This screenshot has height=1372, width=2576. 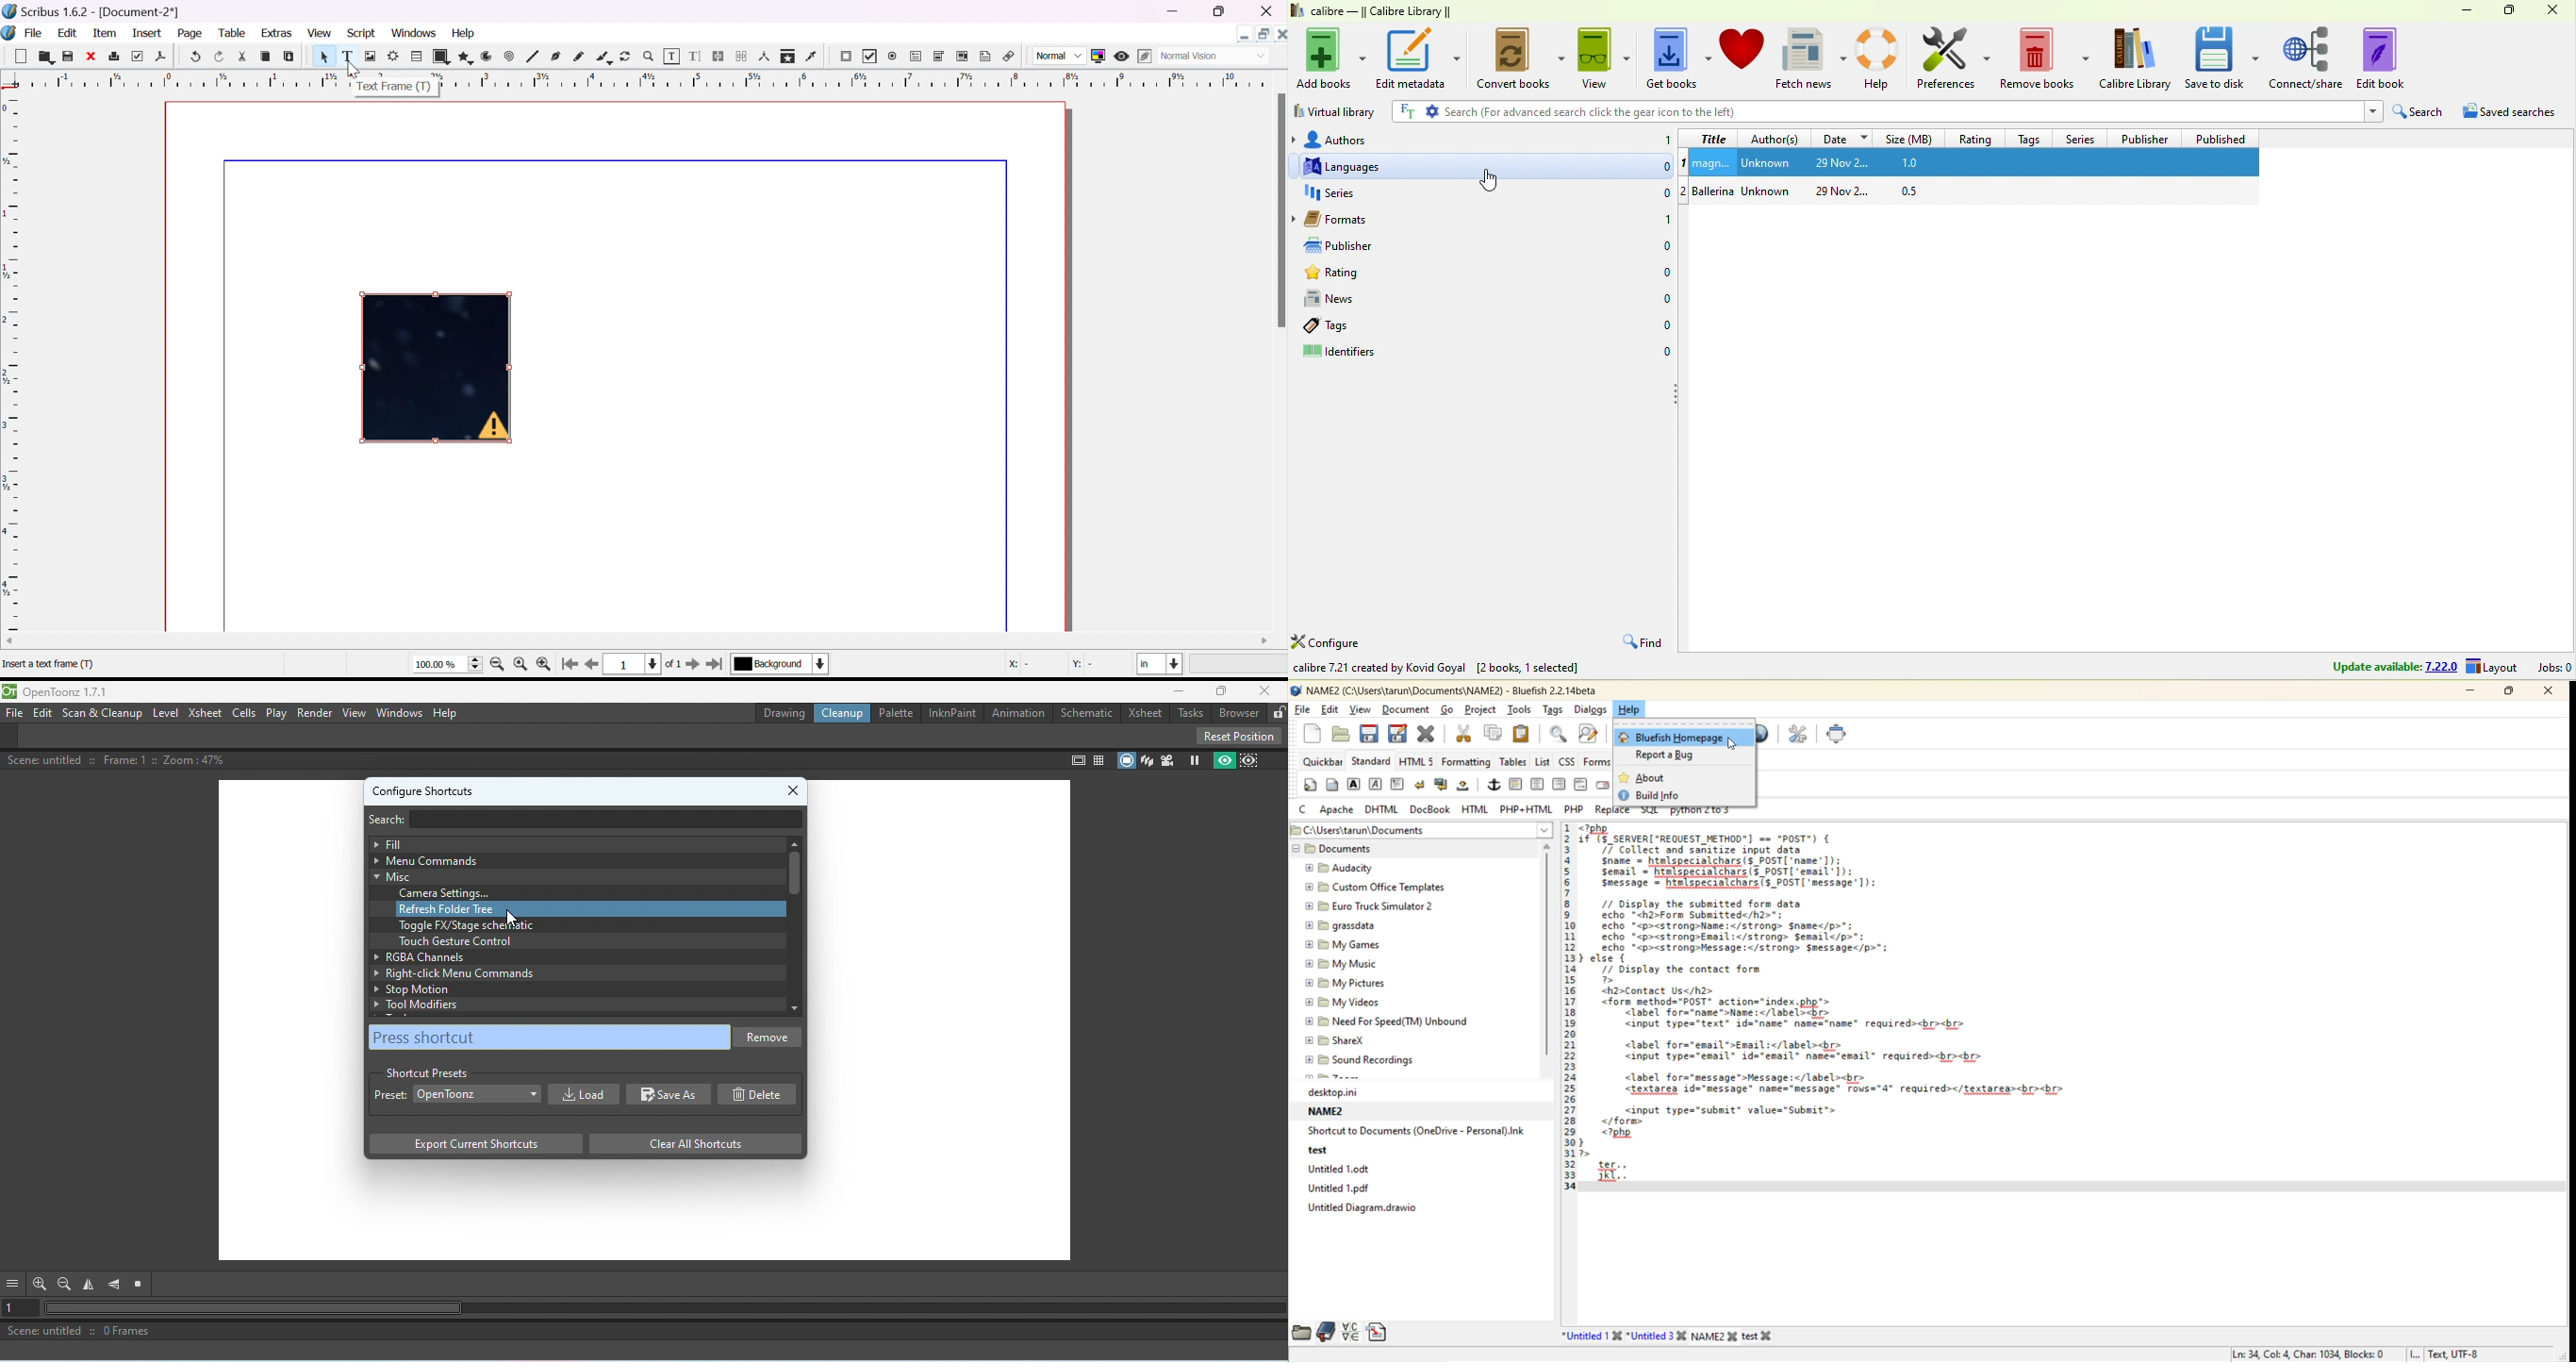 I want to click on configure, so click(x=1332, y=642).